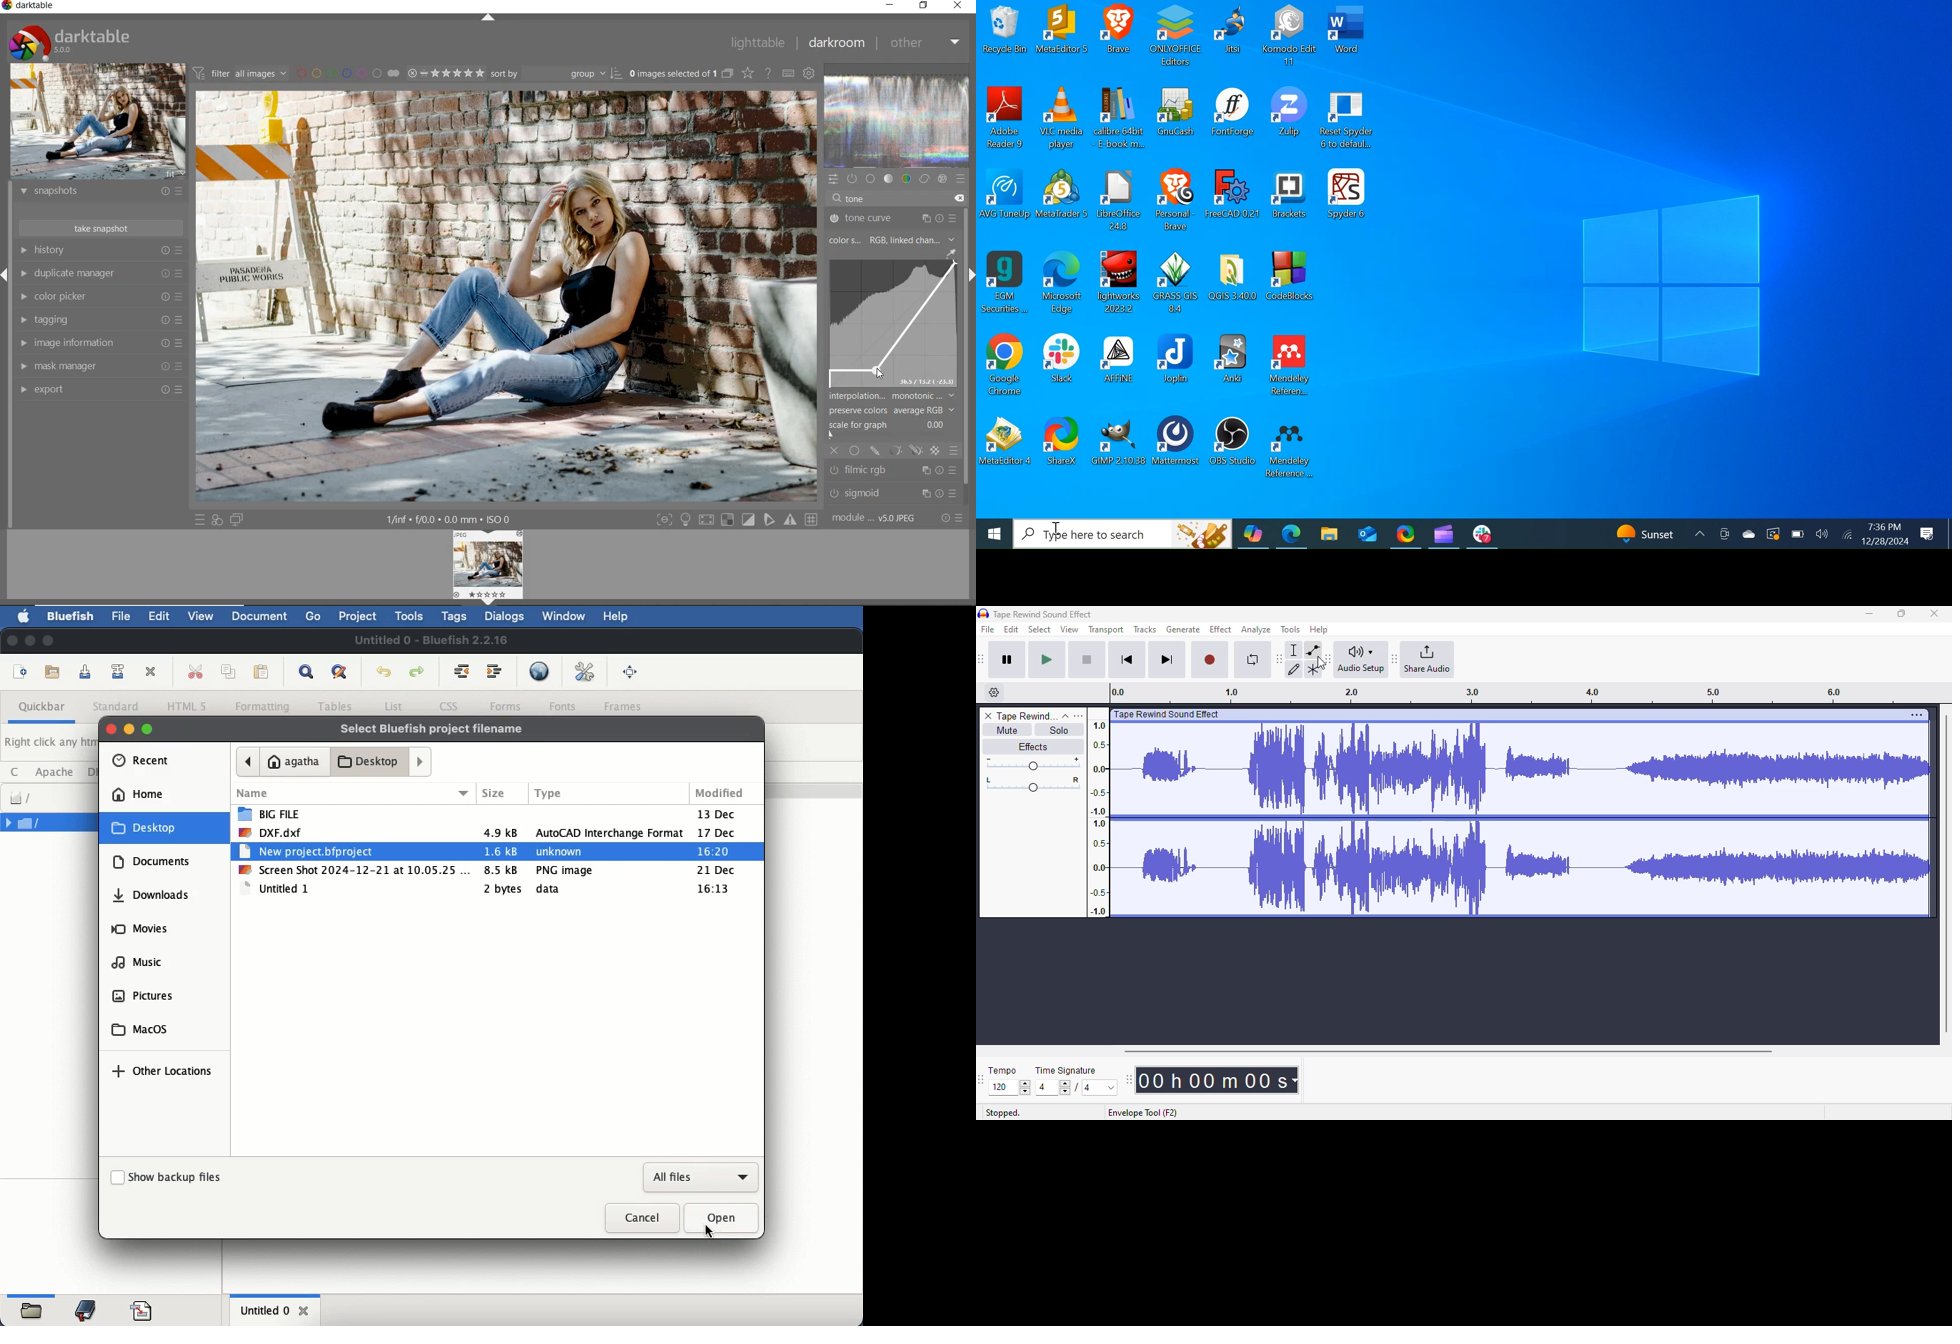 The height and width of the screenshot is (1344, 1960). What do you see at coordinates (924, 44) in the screenshot?
I see `other` at bounding box center [924, 44].